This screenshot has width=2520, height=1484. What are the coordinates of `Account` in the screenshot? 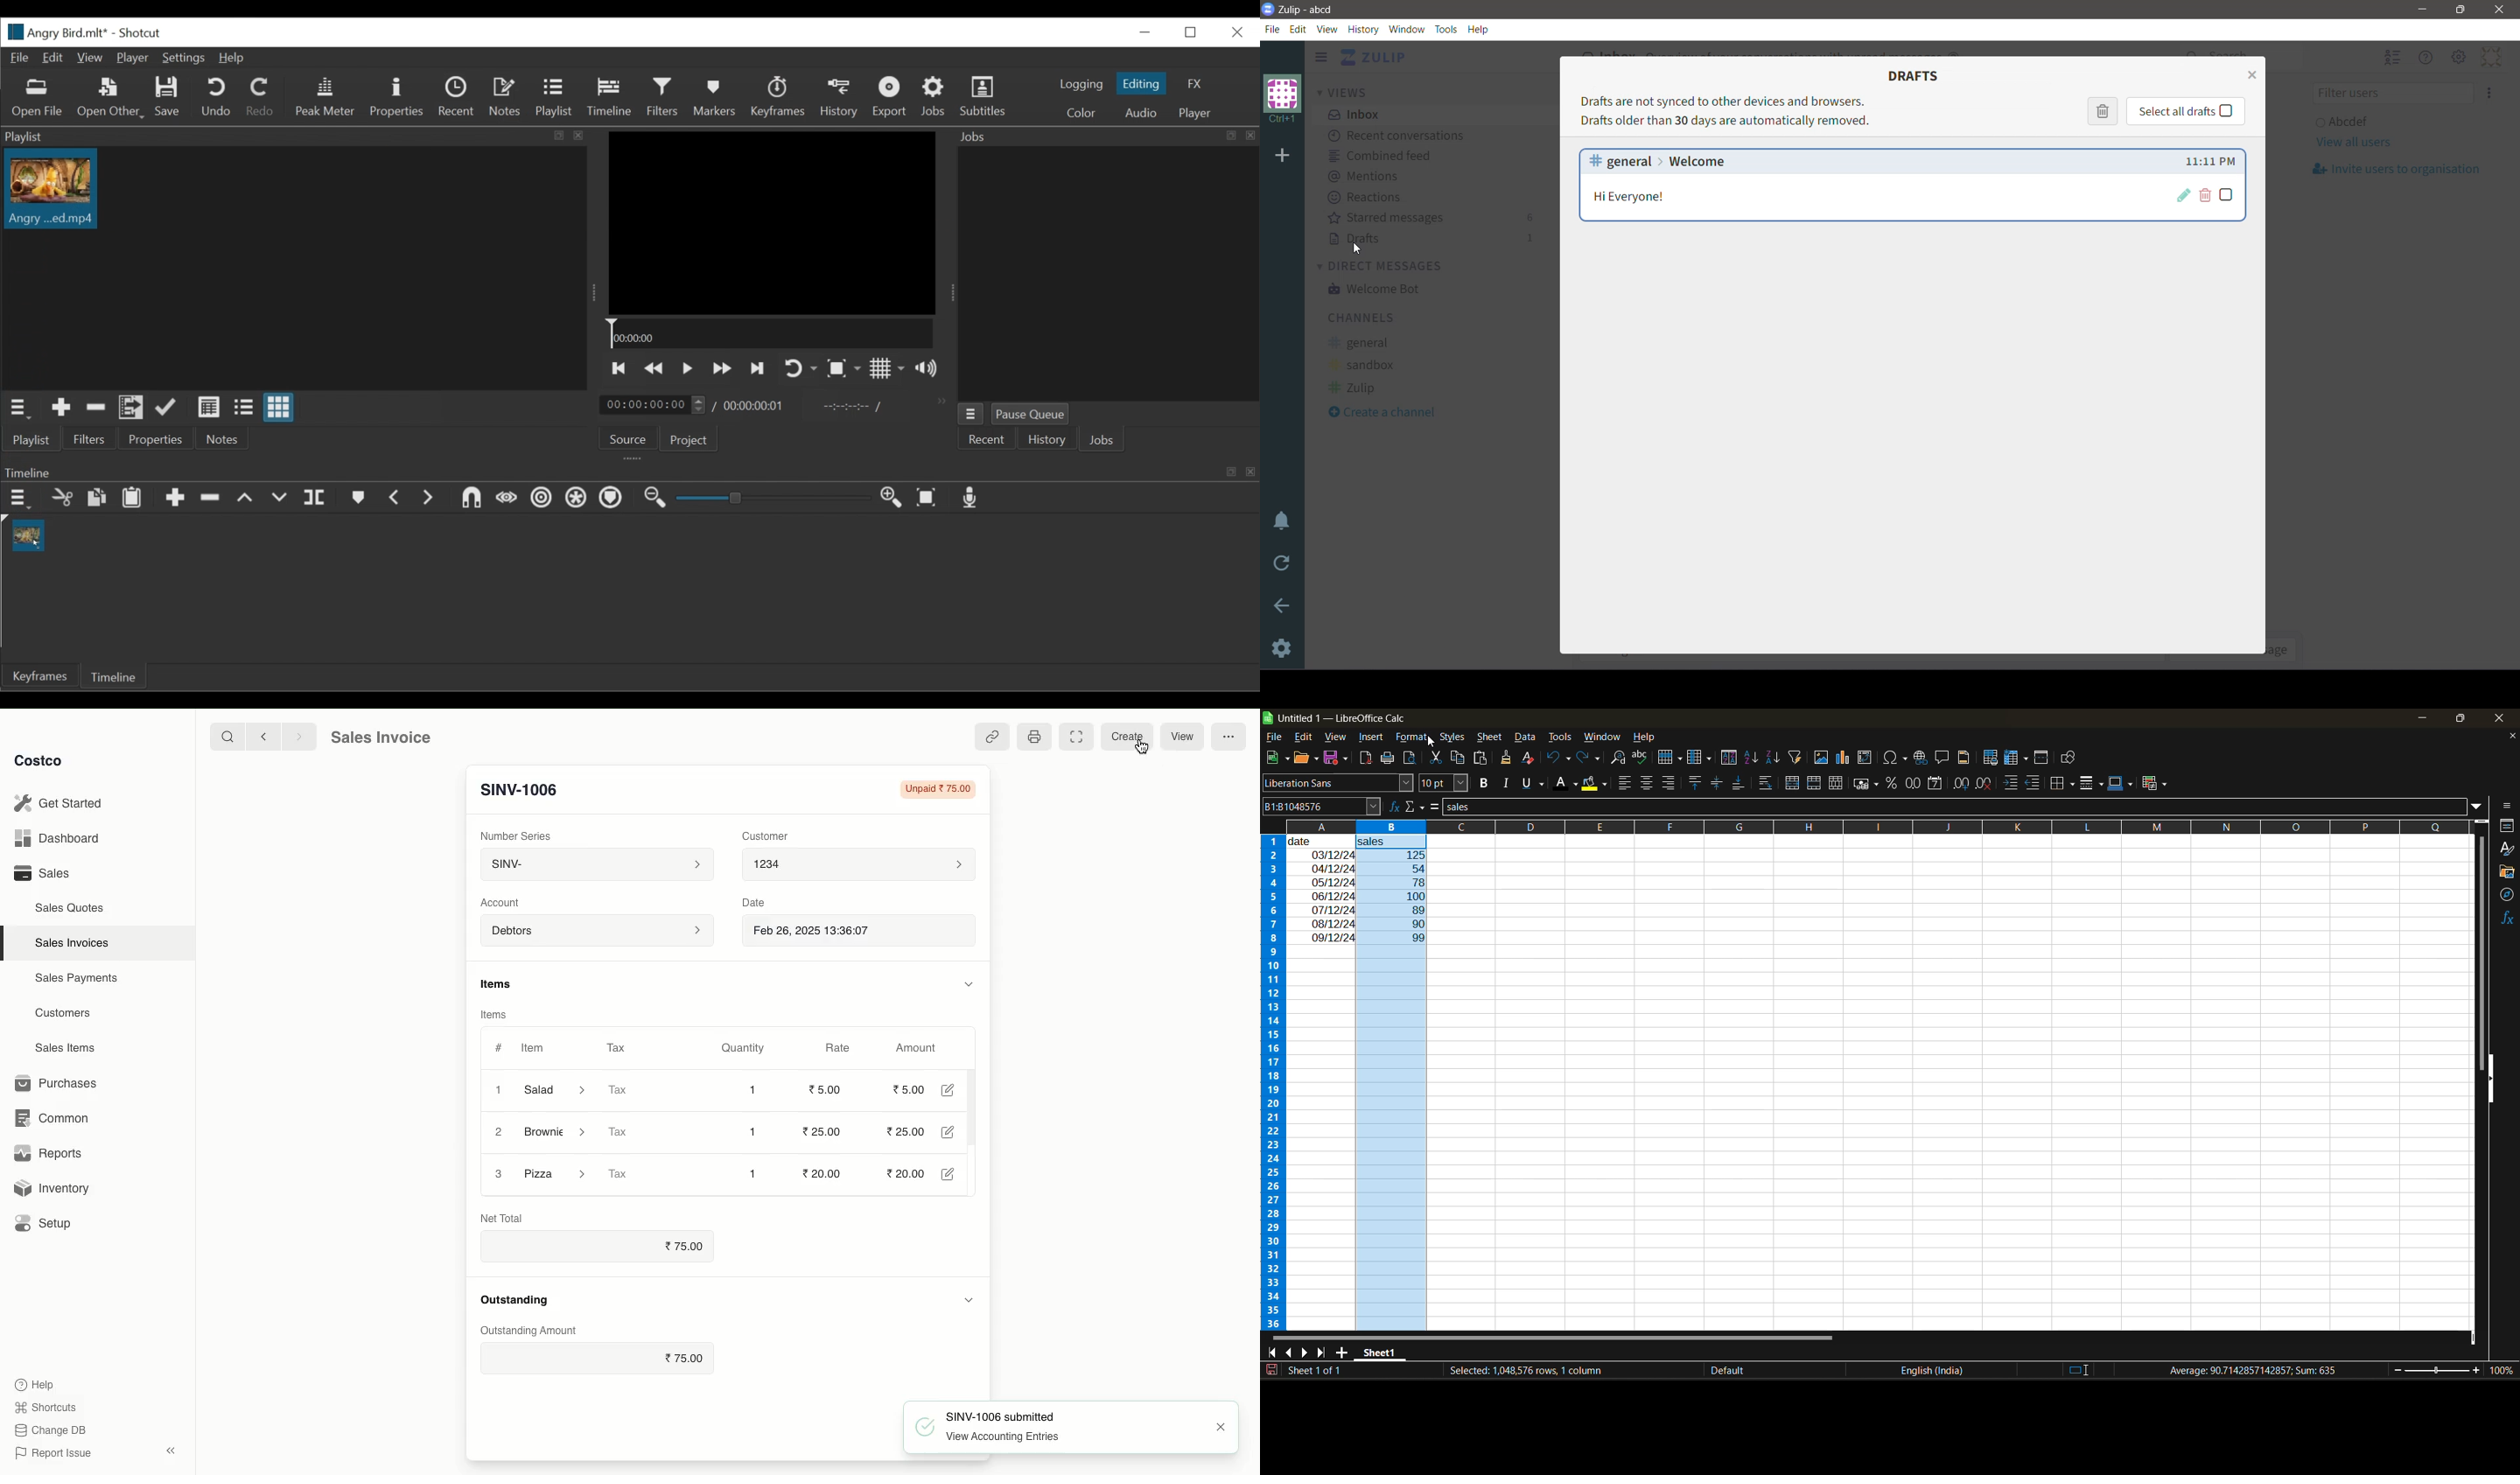 It's located at (597, 933).